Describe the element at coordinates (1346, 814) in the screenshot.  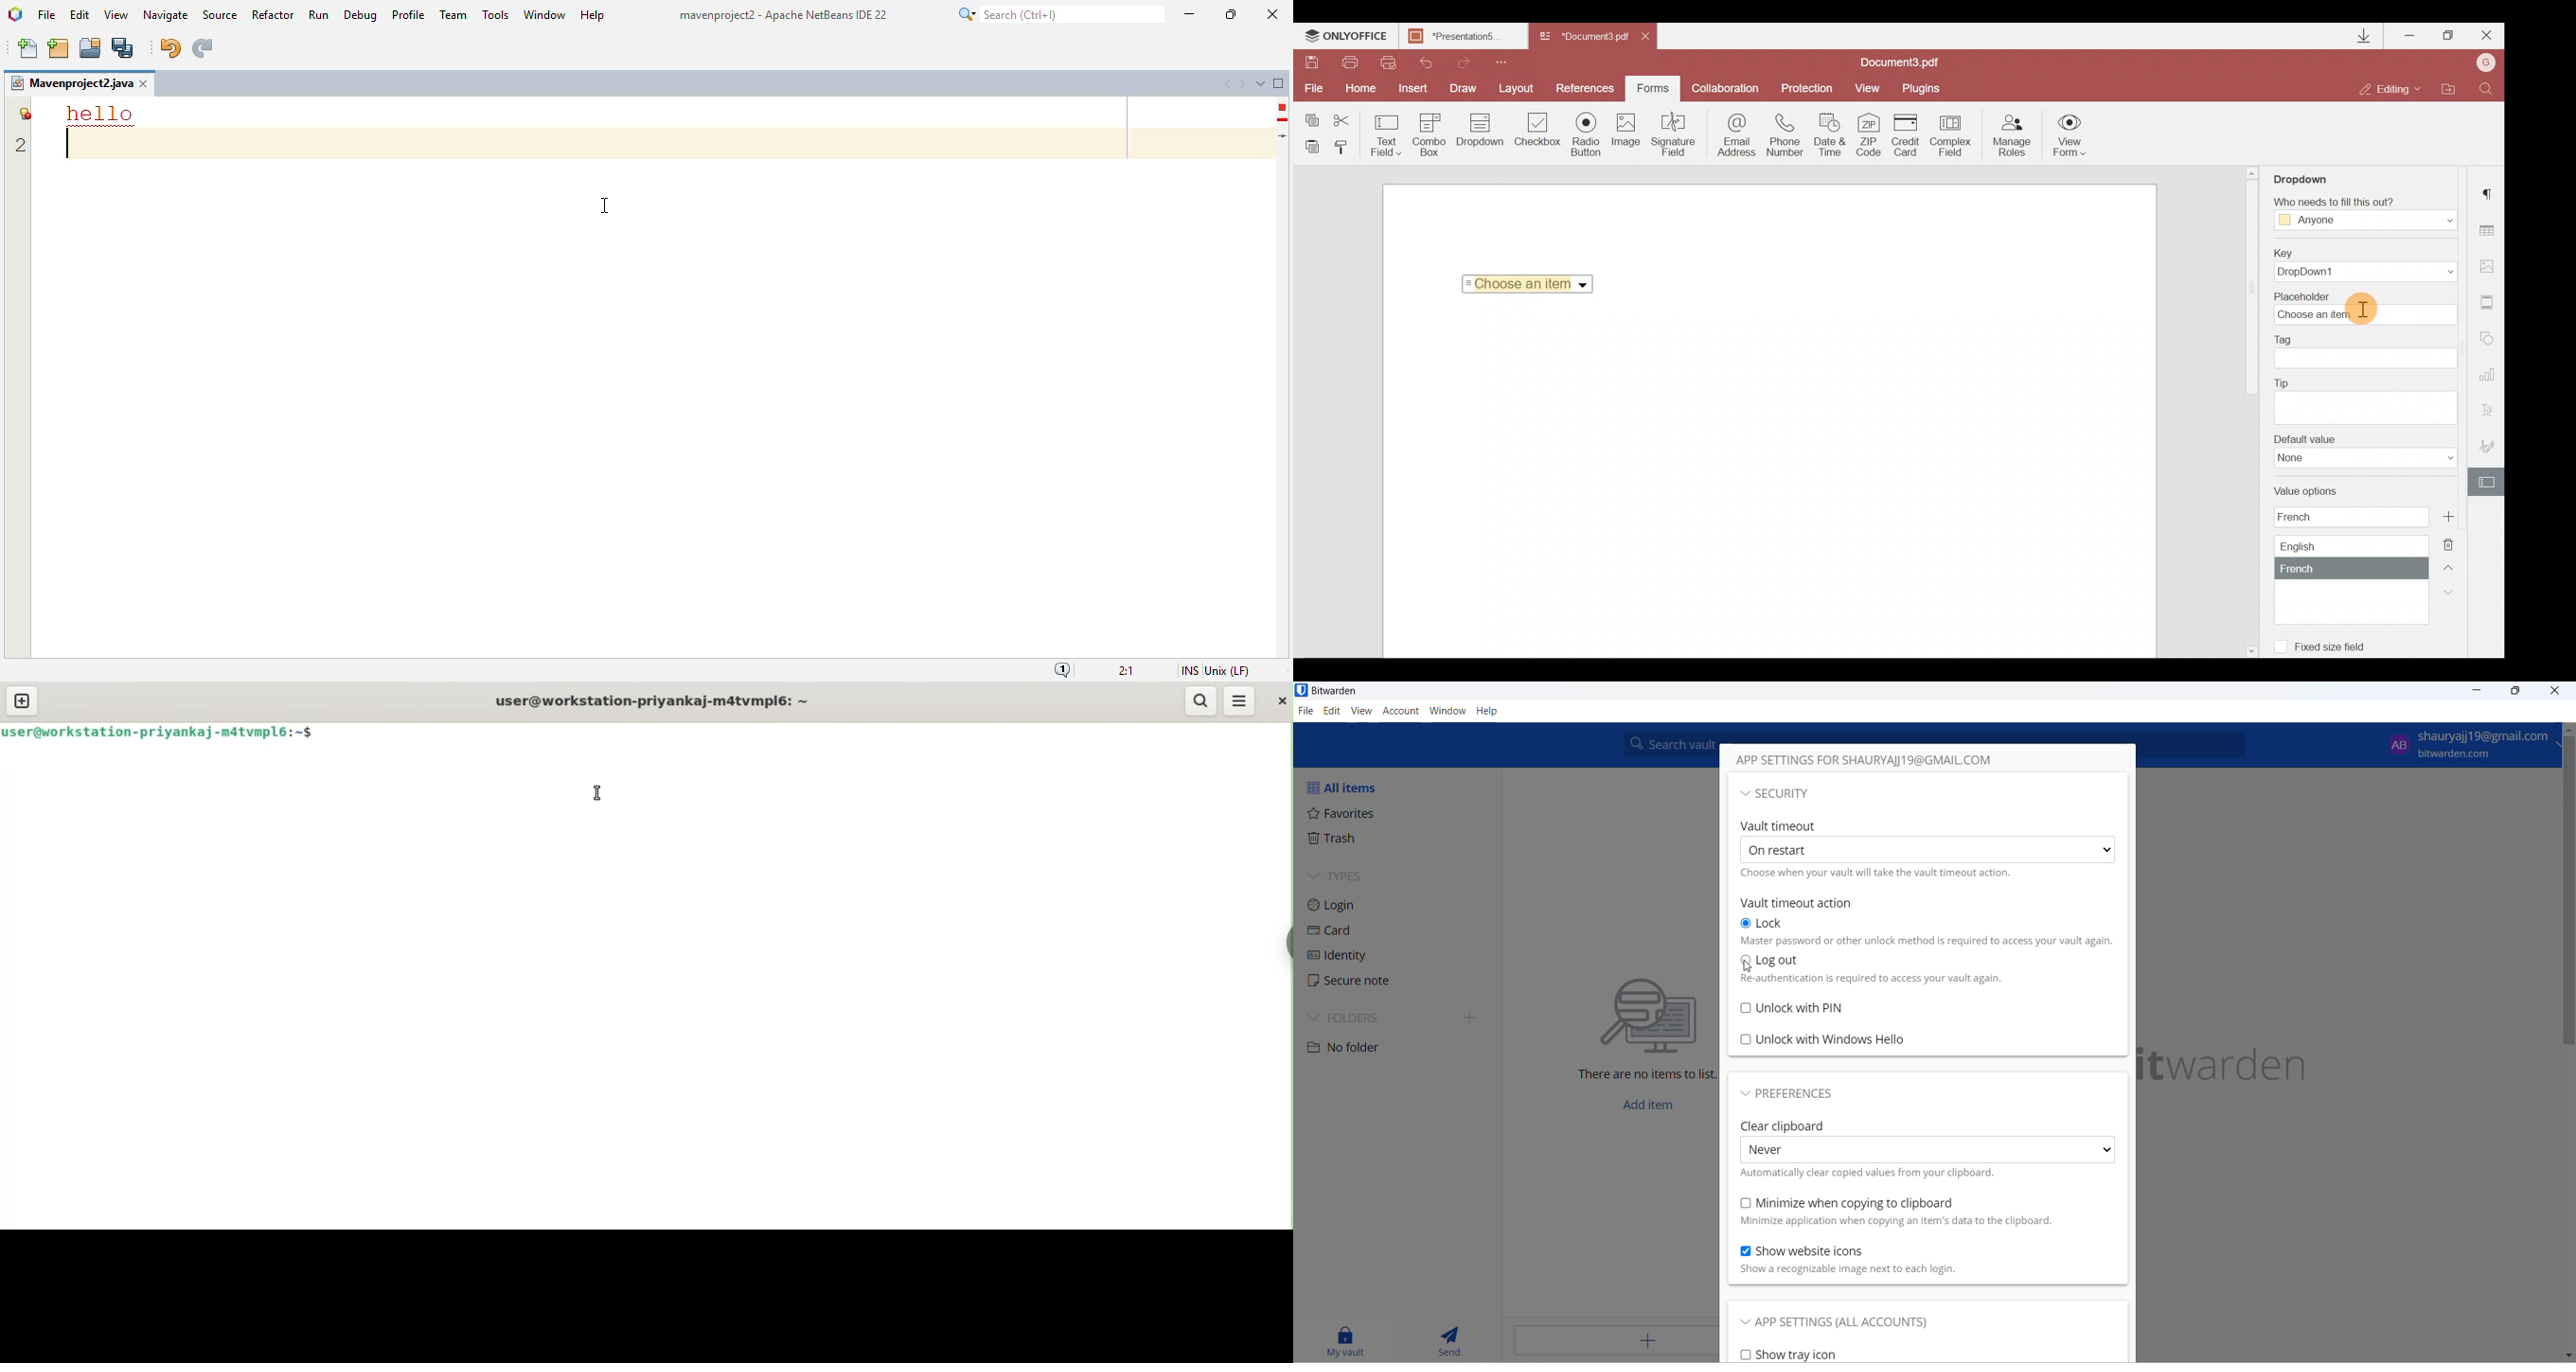
I see `Favorites` at that location.